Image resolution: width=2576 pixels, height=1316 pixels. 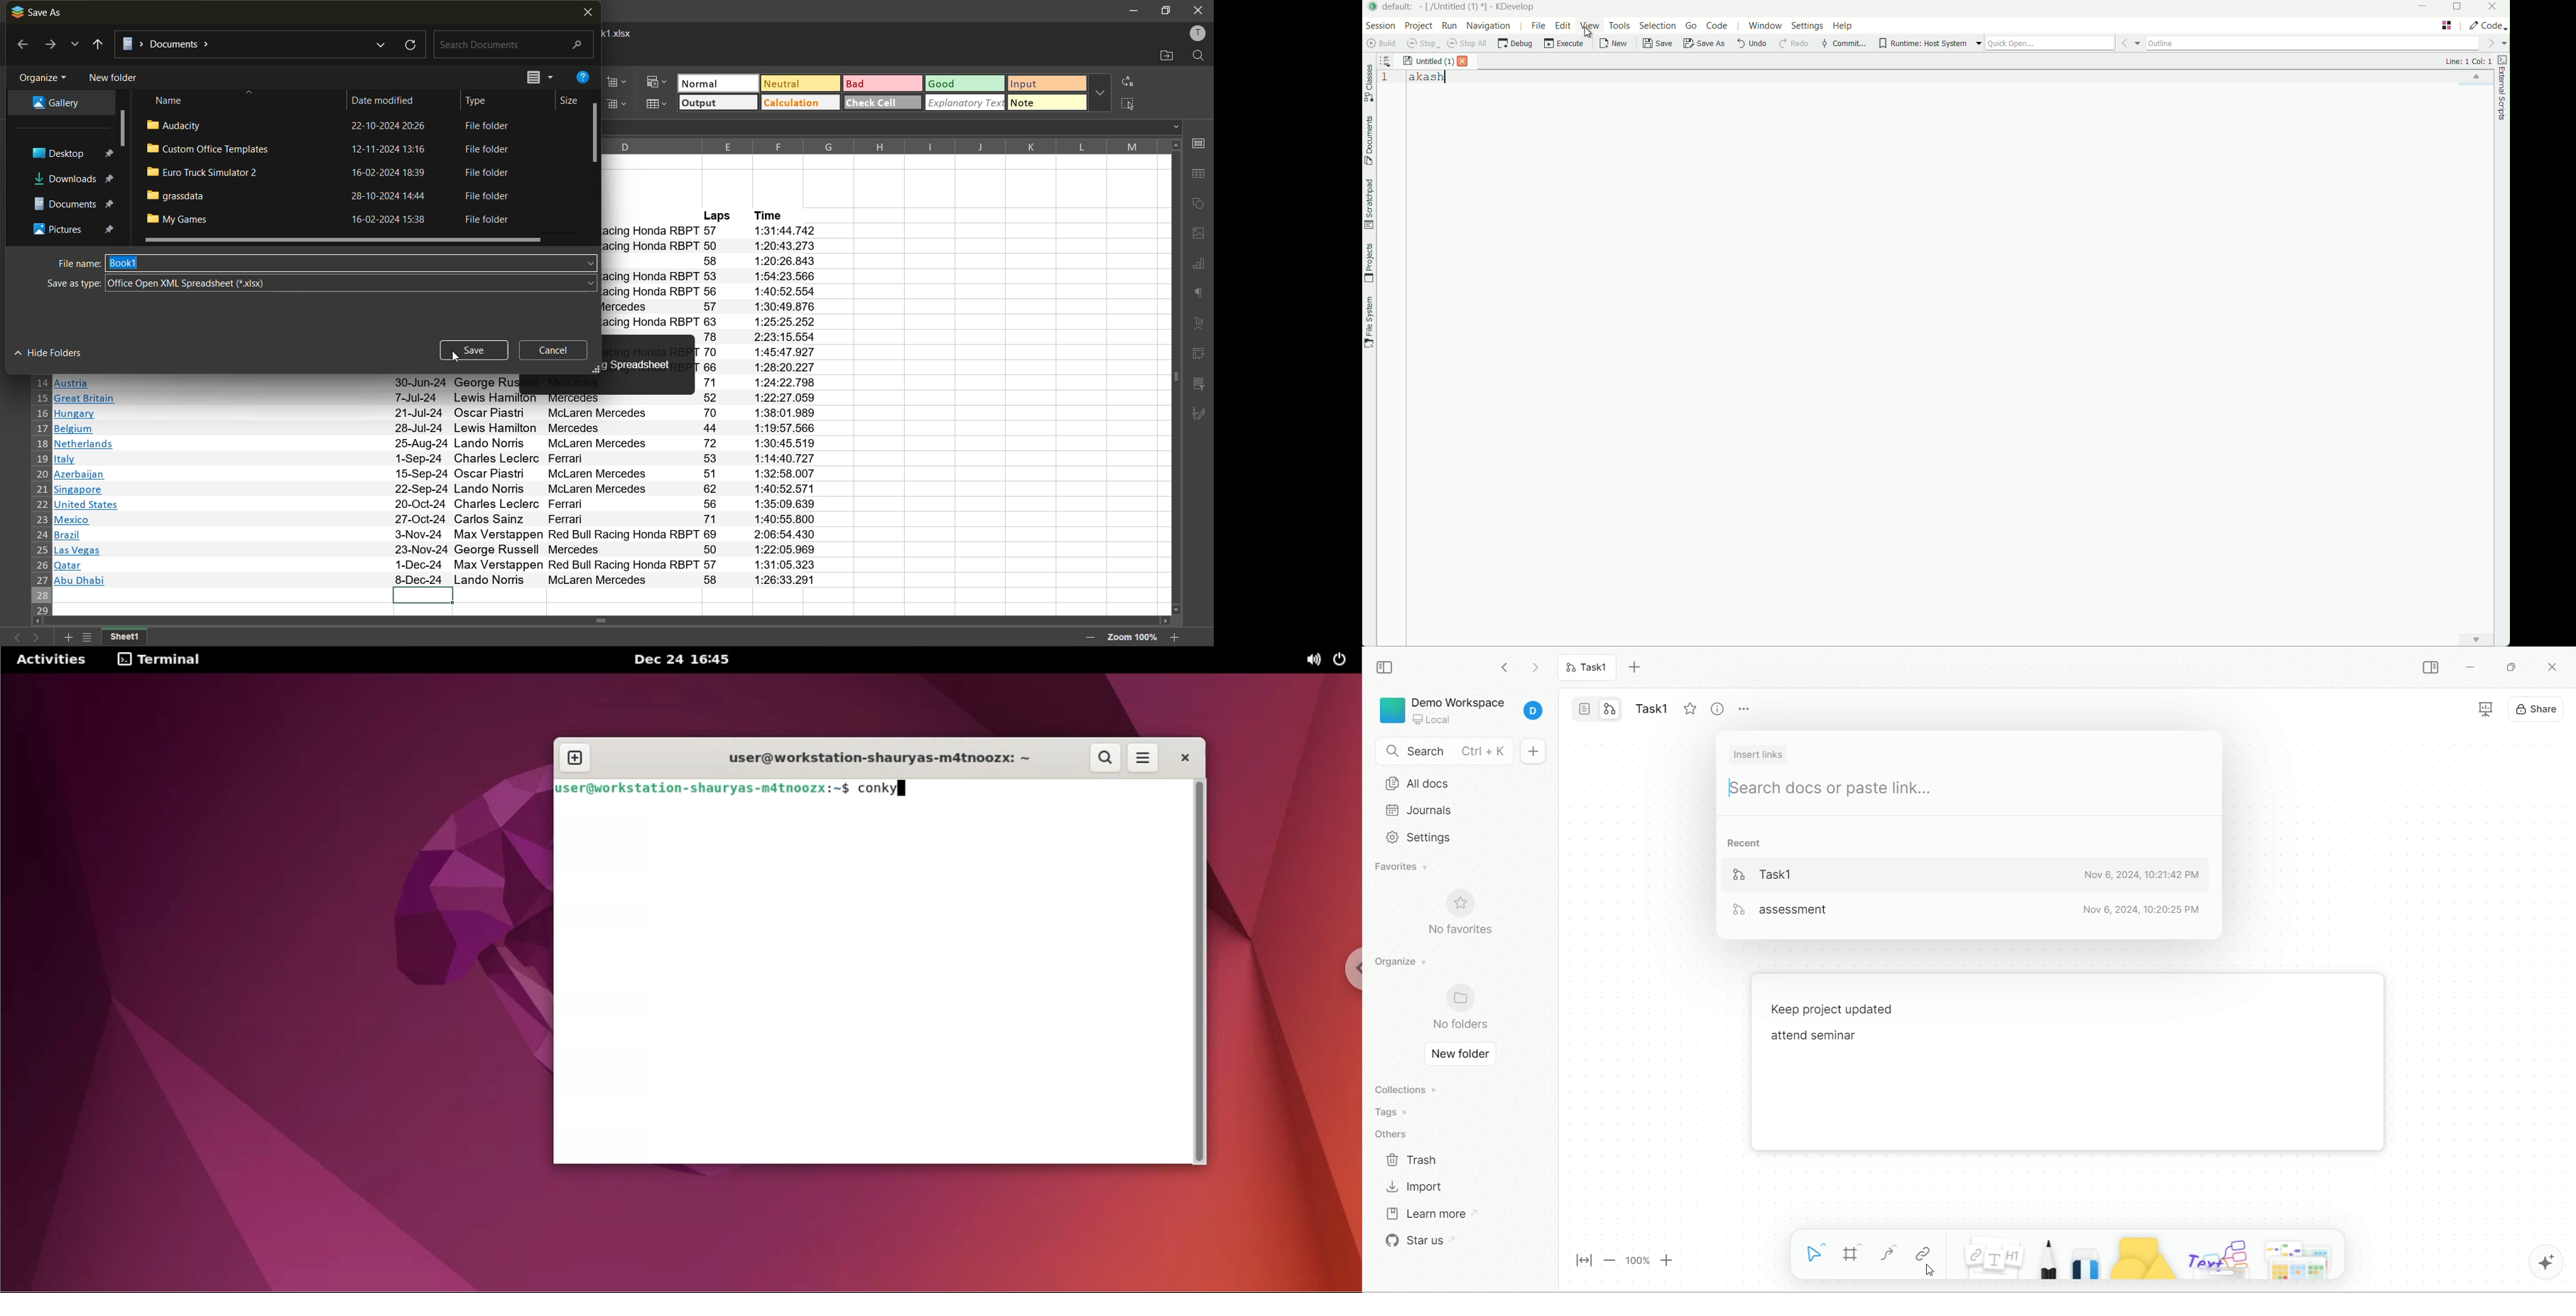 What do you see at coordinates (437, 505) in the screenshot?
I see `Junited States 20-Oct-24 Charles Leclerc Ferrari 56 1:35:09.639` at bounding box center [437, 505].